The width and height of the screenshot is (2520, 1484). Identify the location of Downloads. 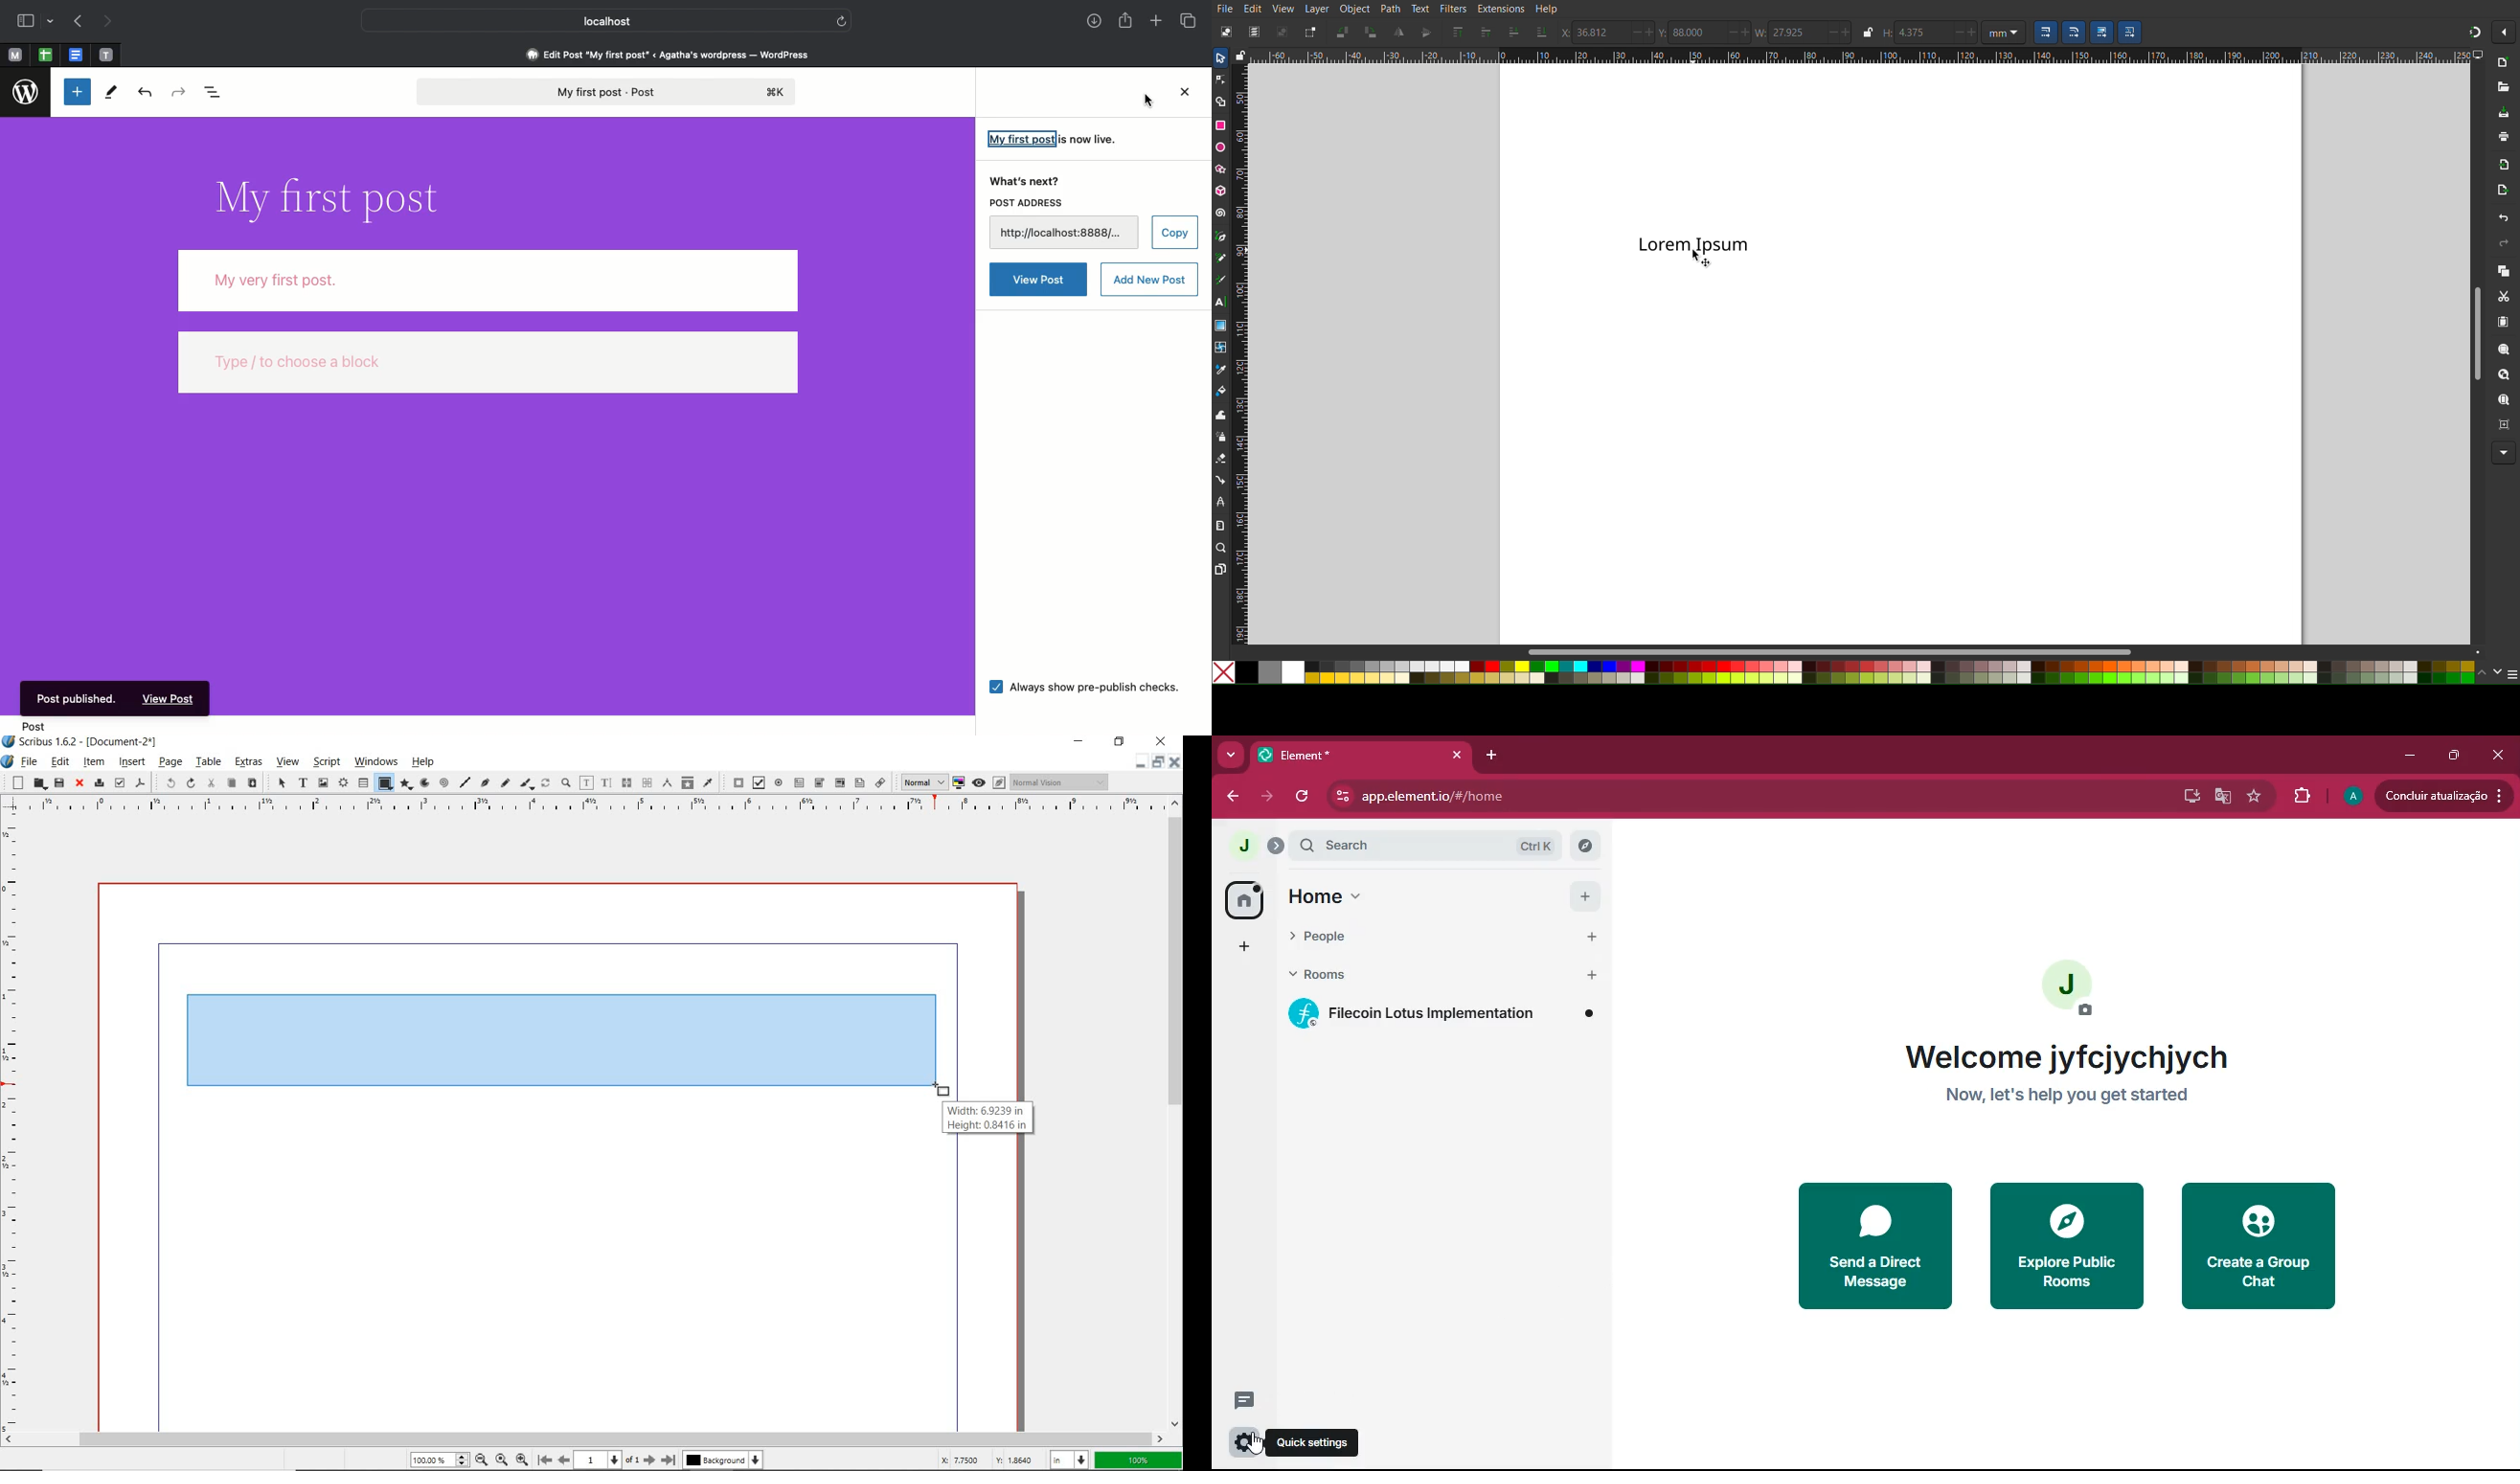
(1094, 21).